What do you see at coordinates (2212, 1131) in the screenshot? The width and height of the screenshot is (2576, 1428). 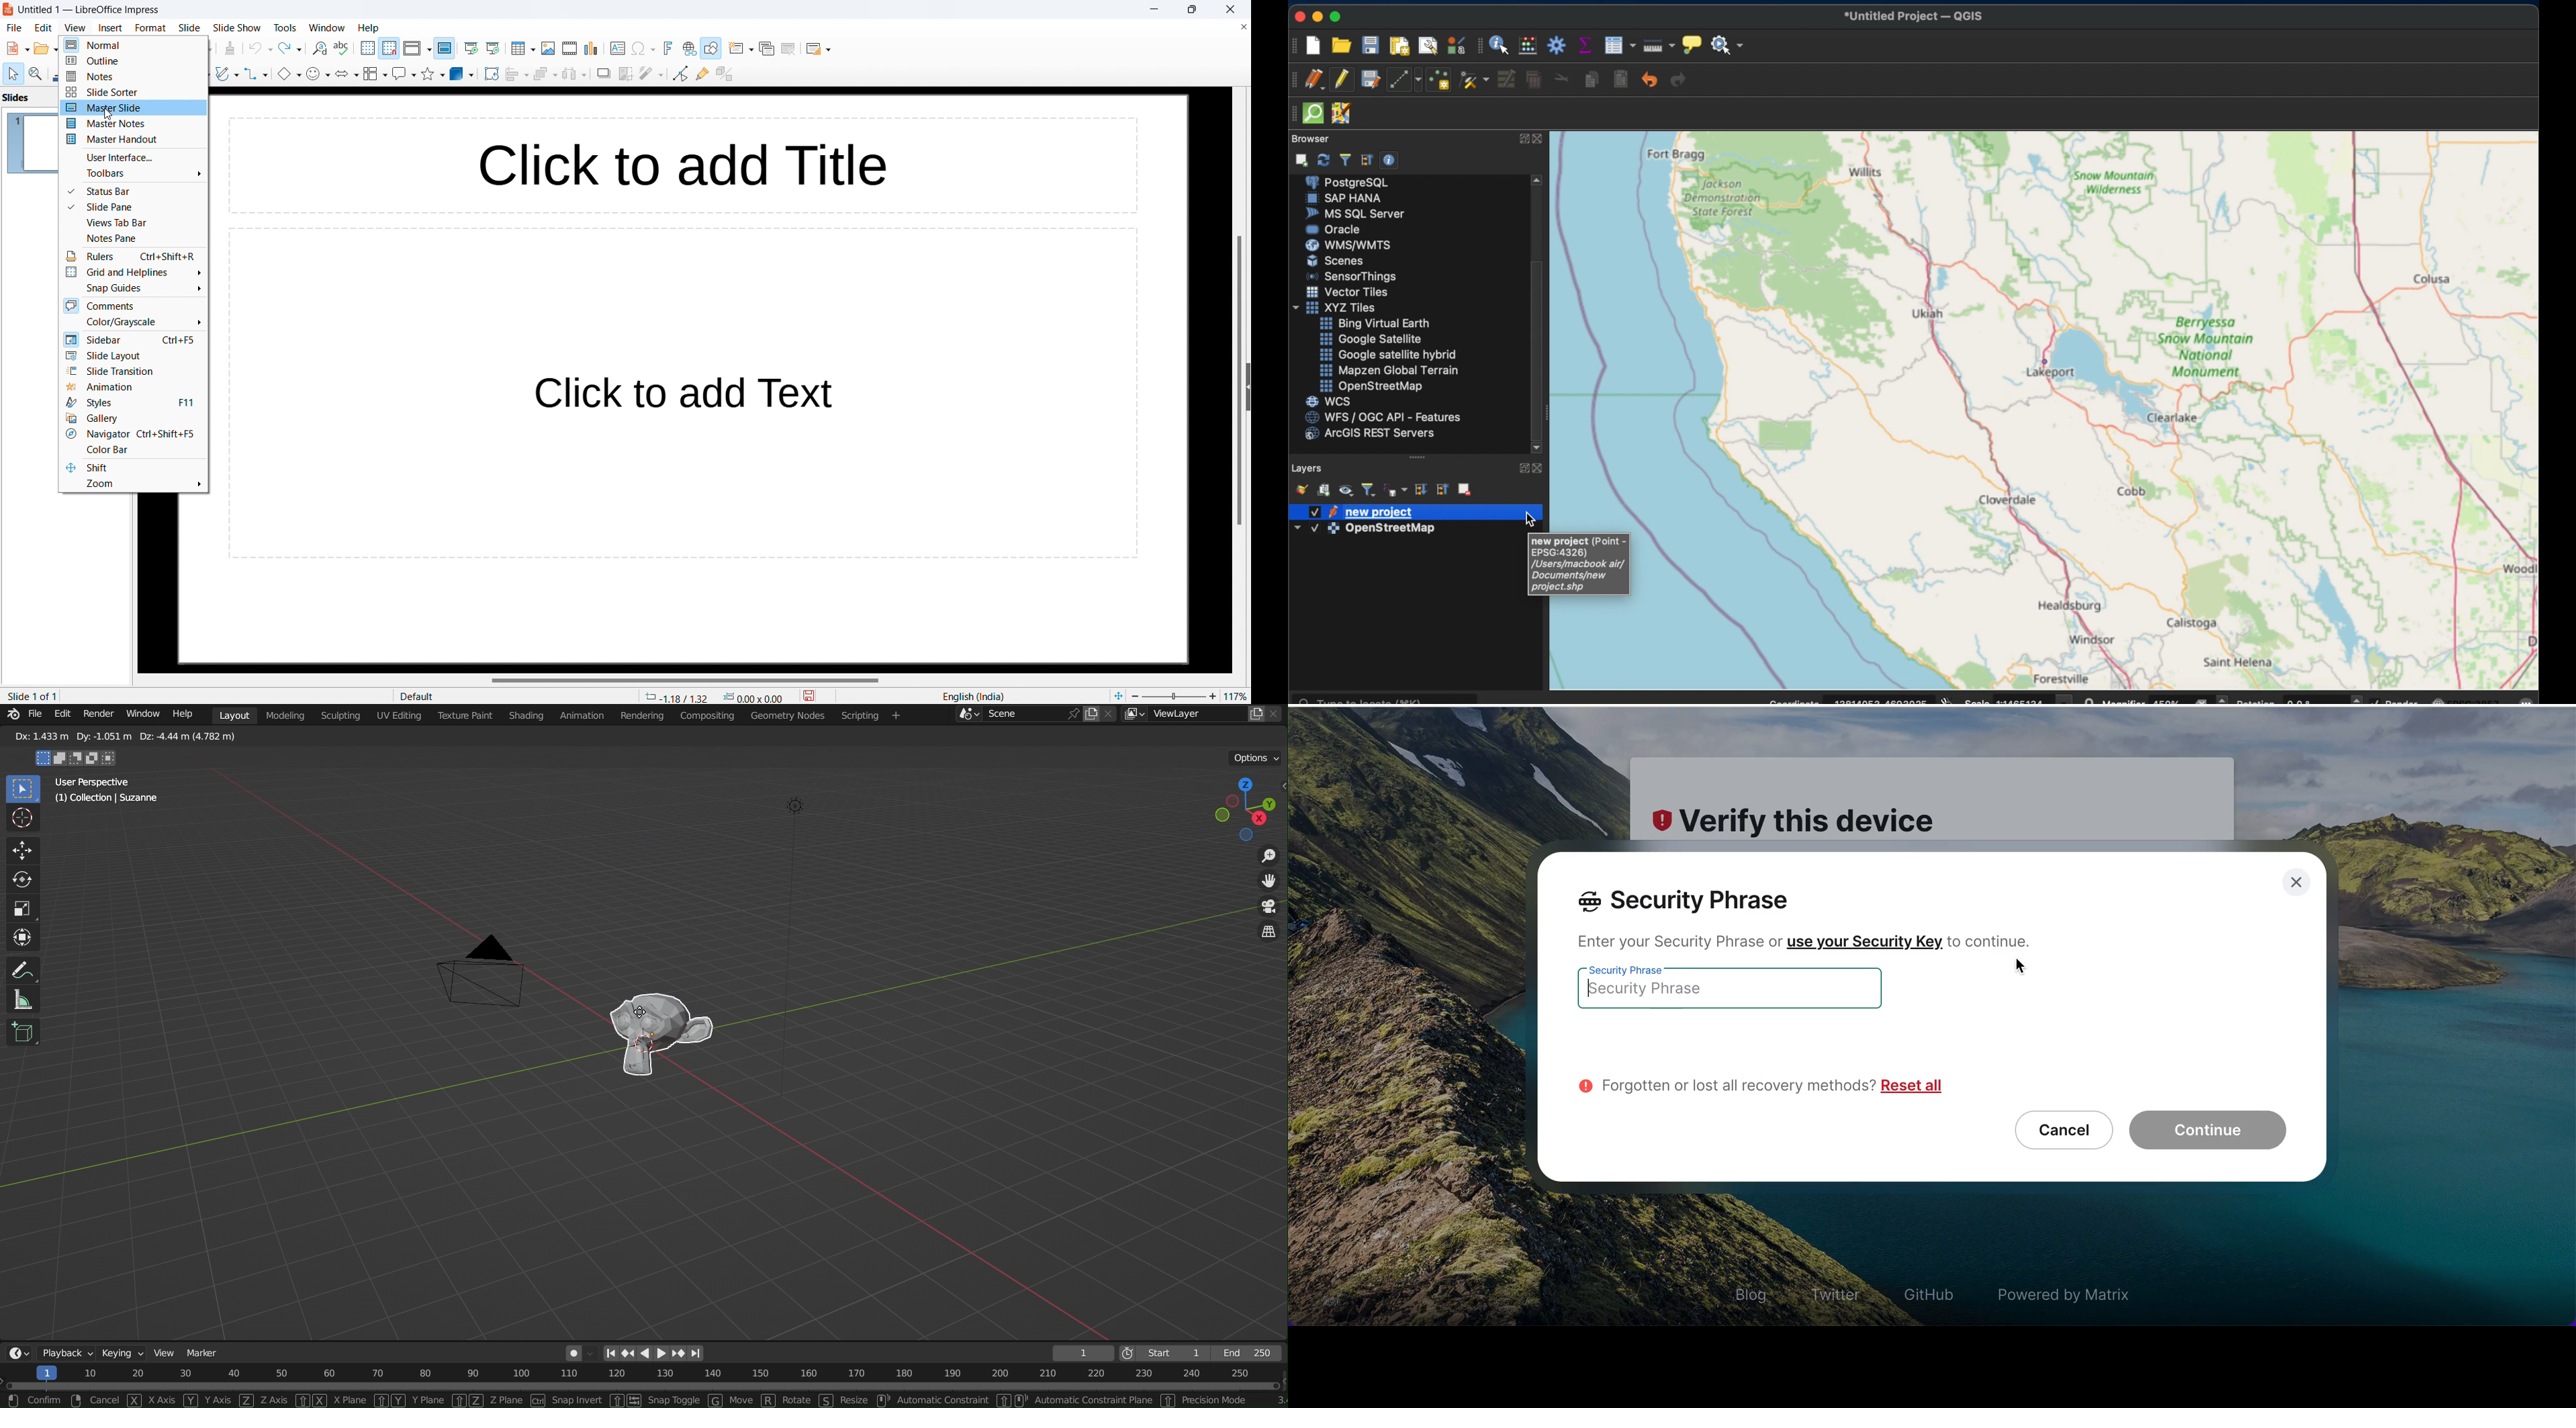 I see `continue` at bounding box center [2212, 1131].